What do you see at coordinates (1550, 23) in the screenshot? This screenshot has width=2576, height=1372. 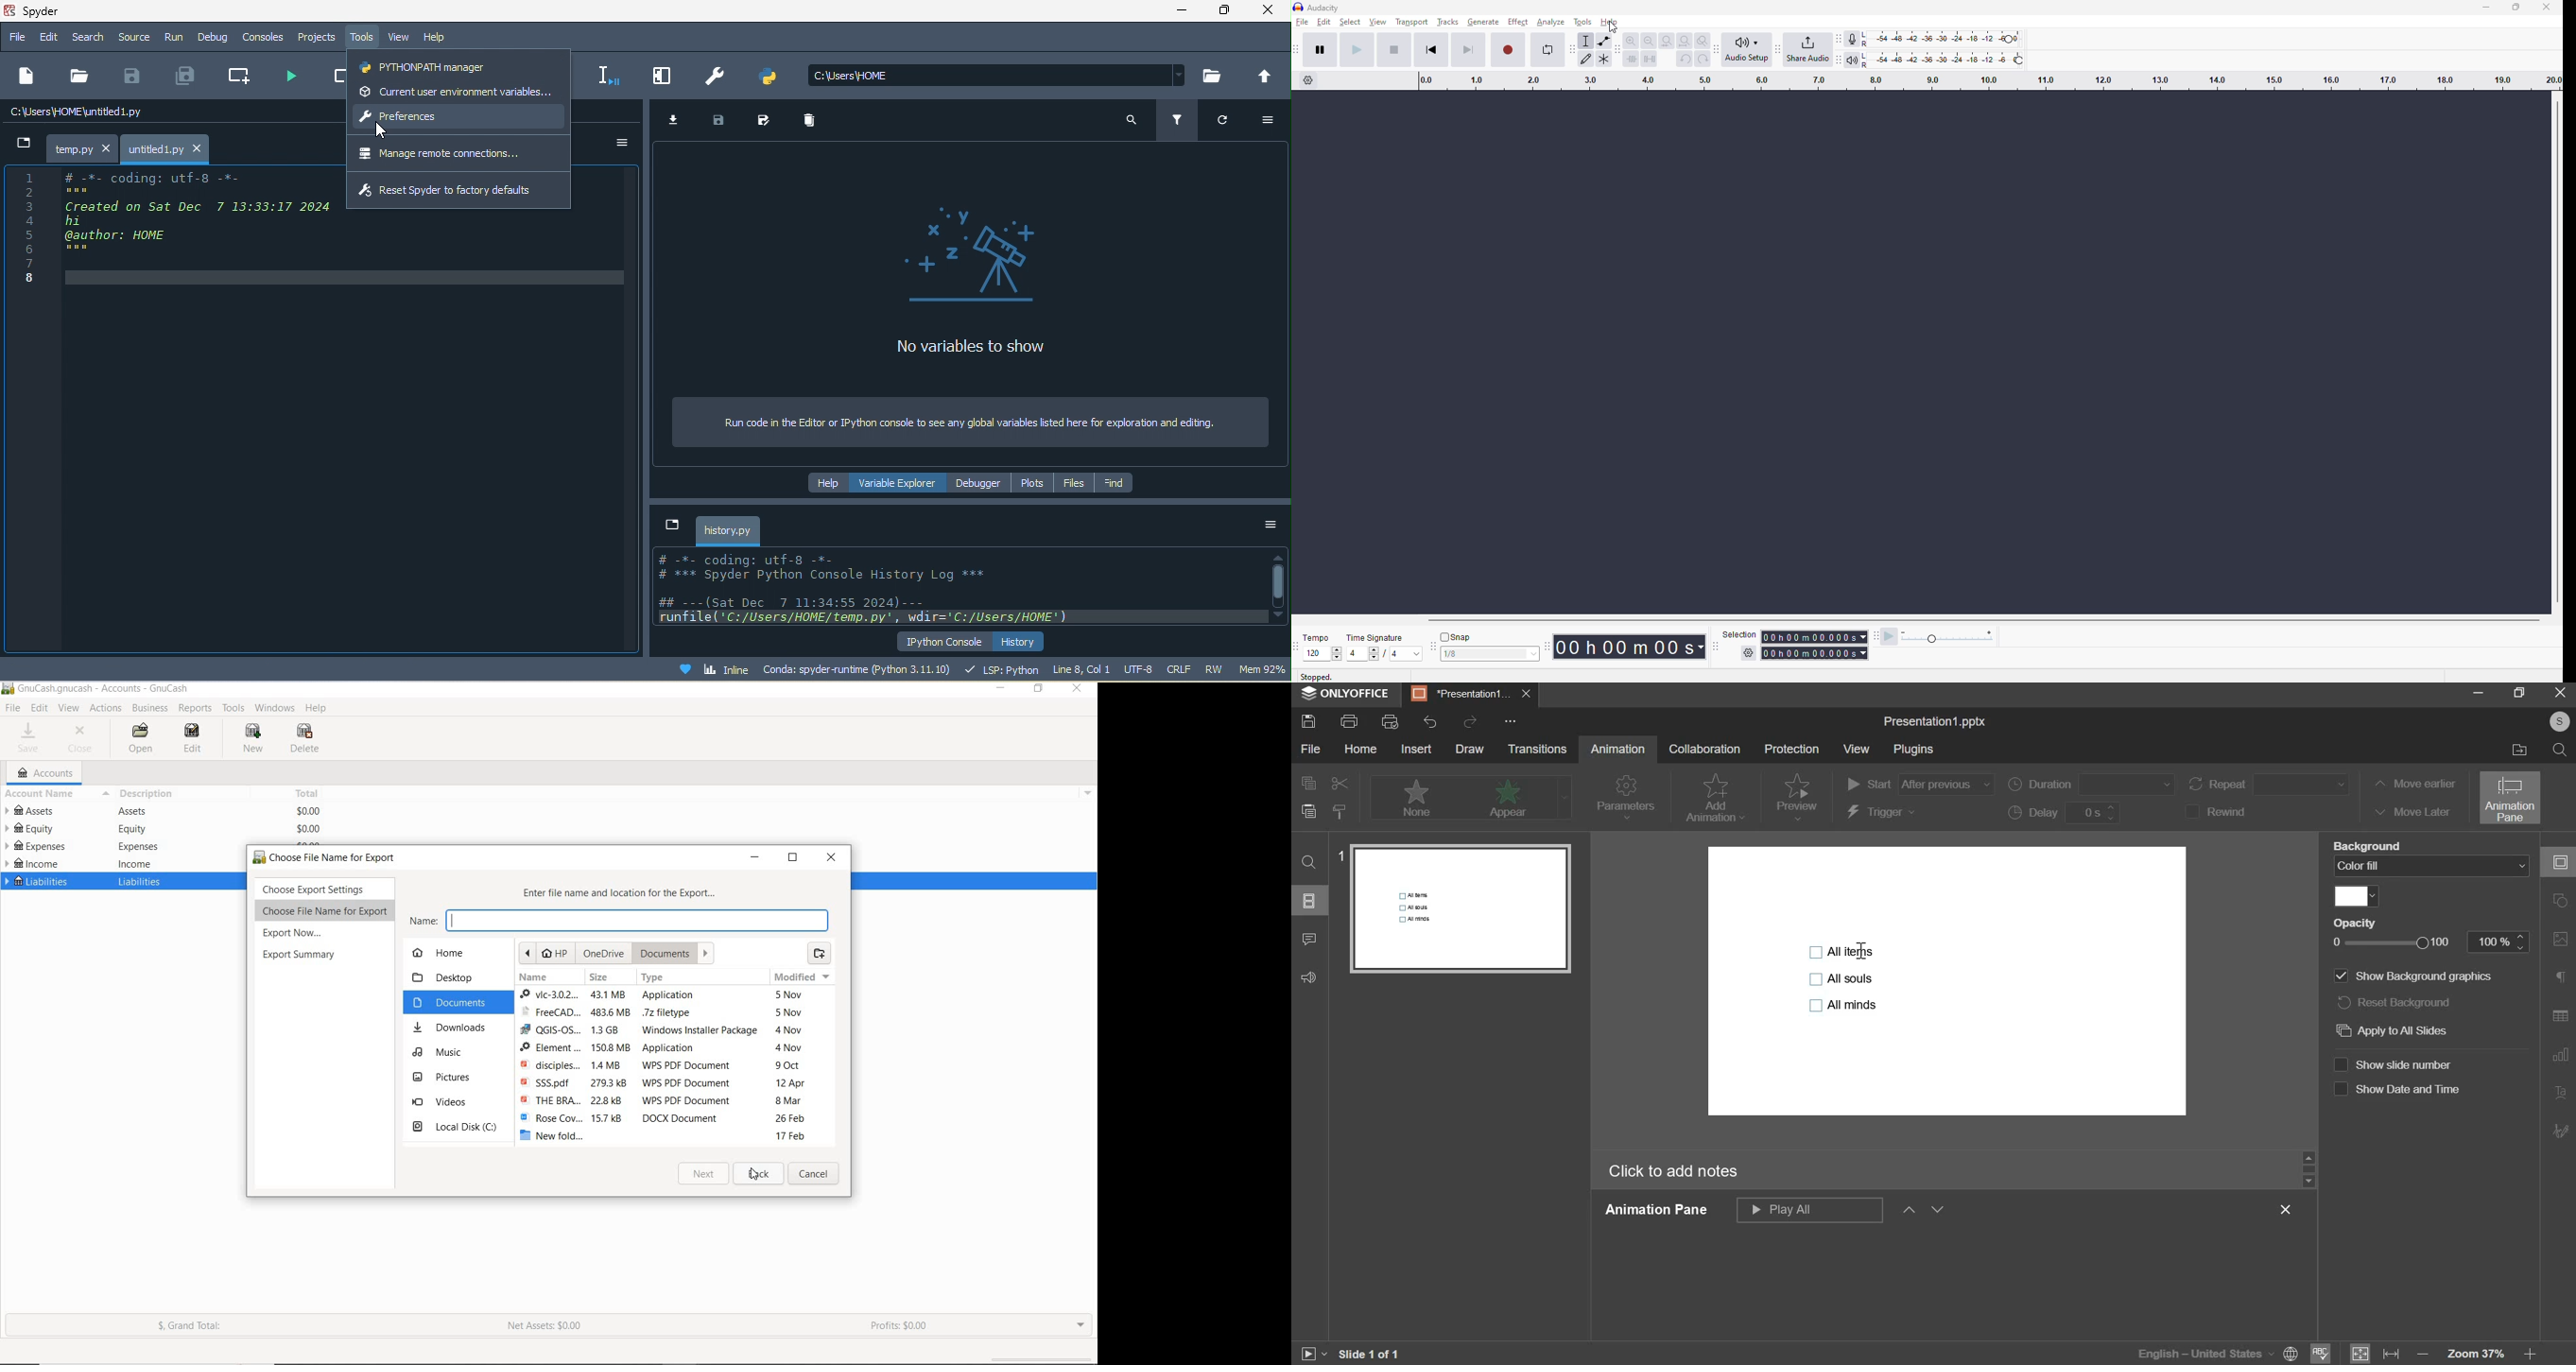 I see `analyze` at bounding box center [1550, 23].